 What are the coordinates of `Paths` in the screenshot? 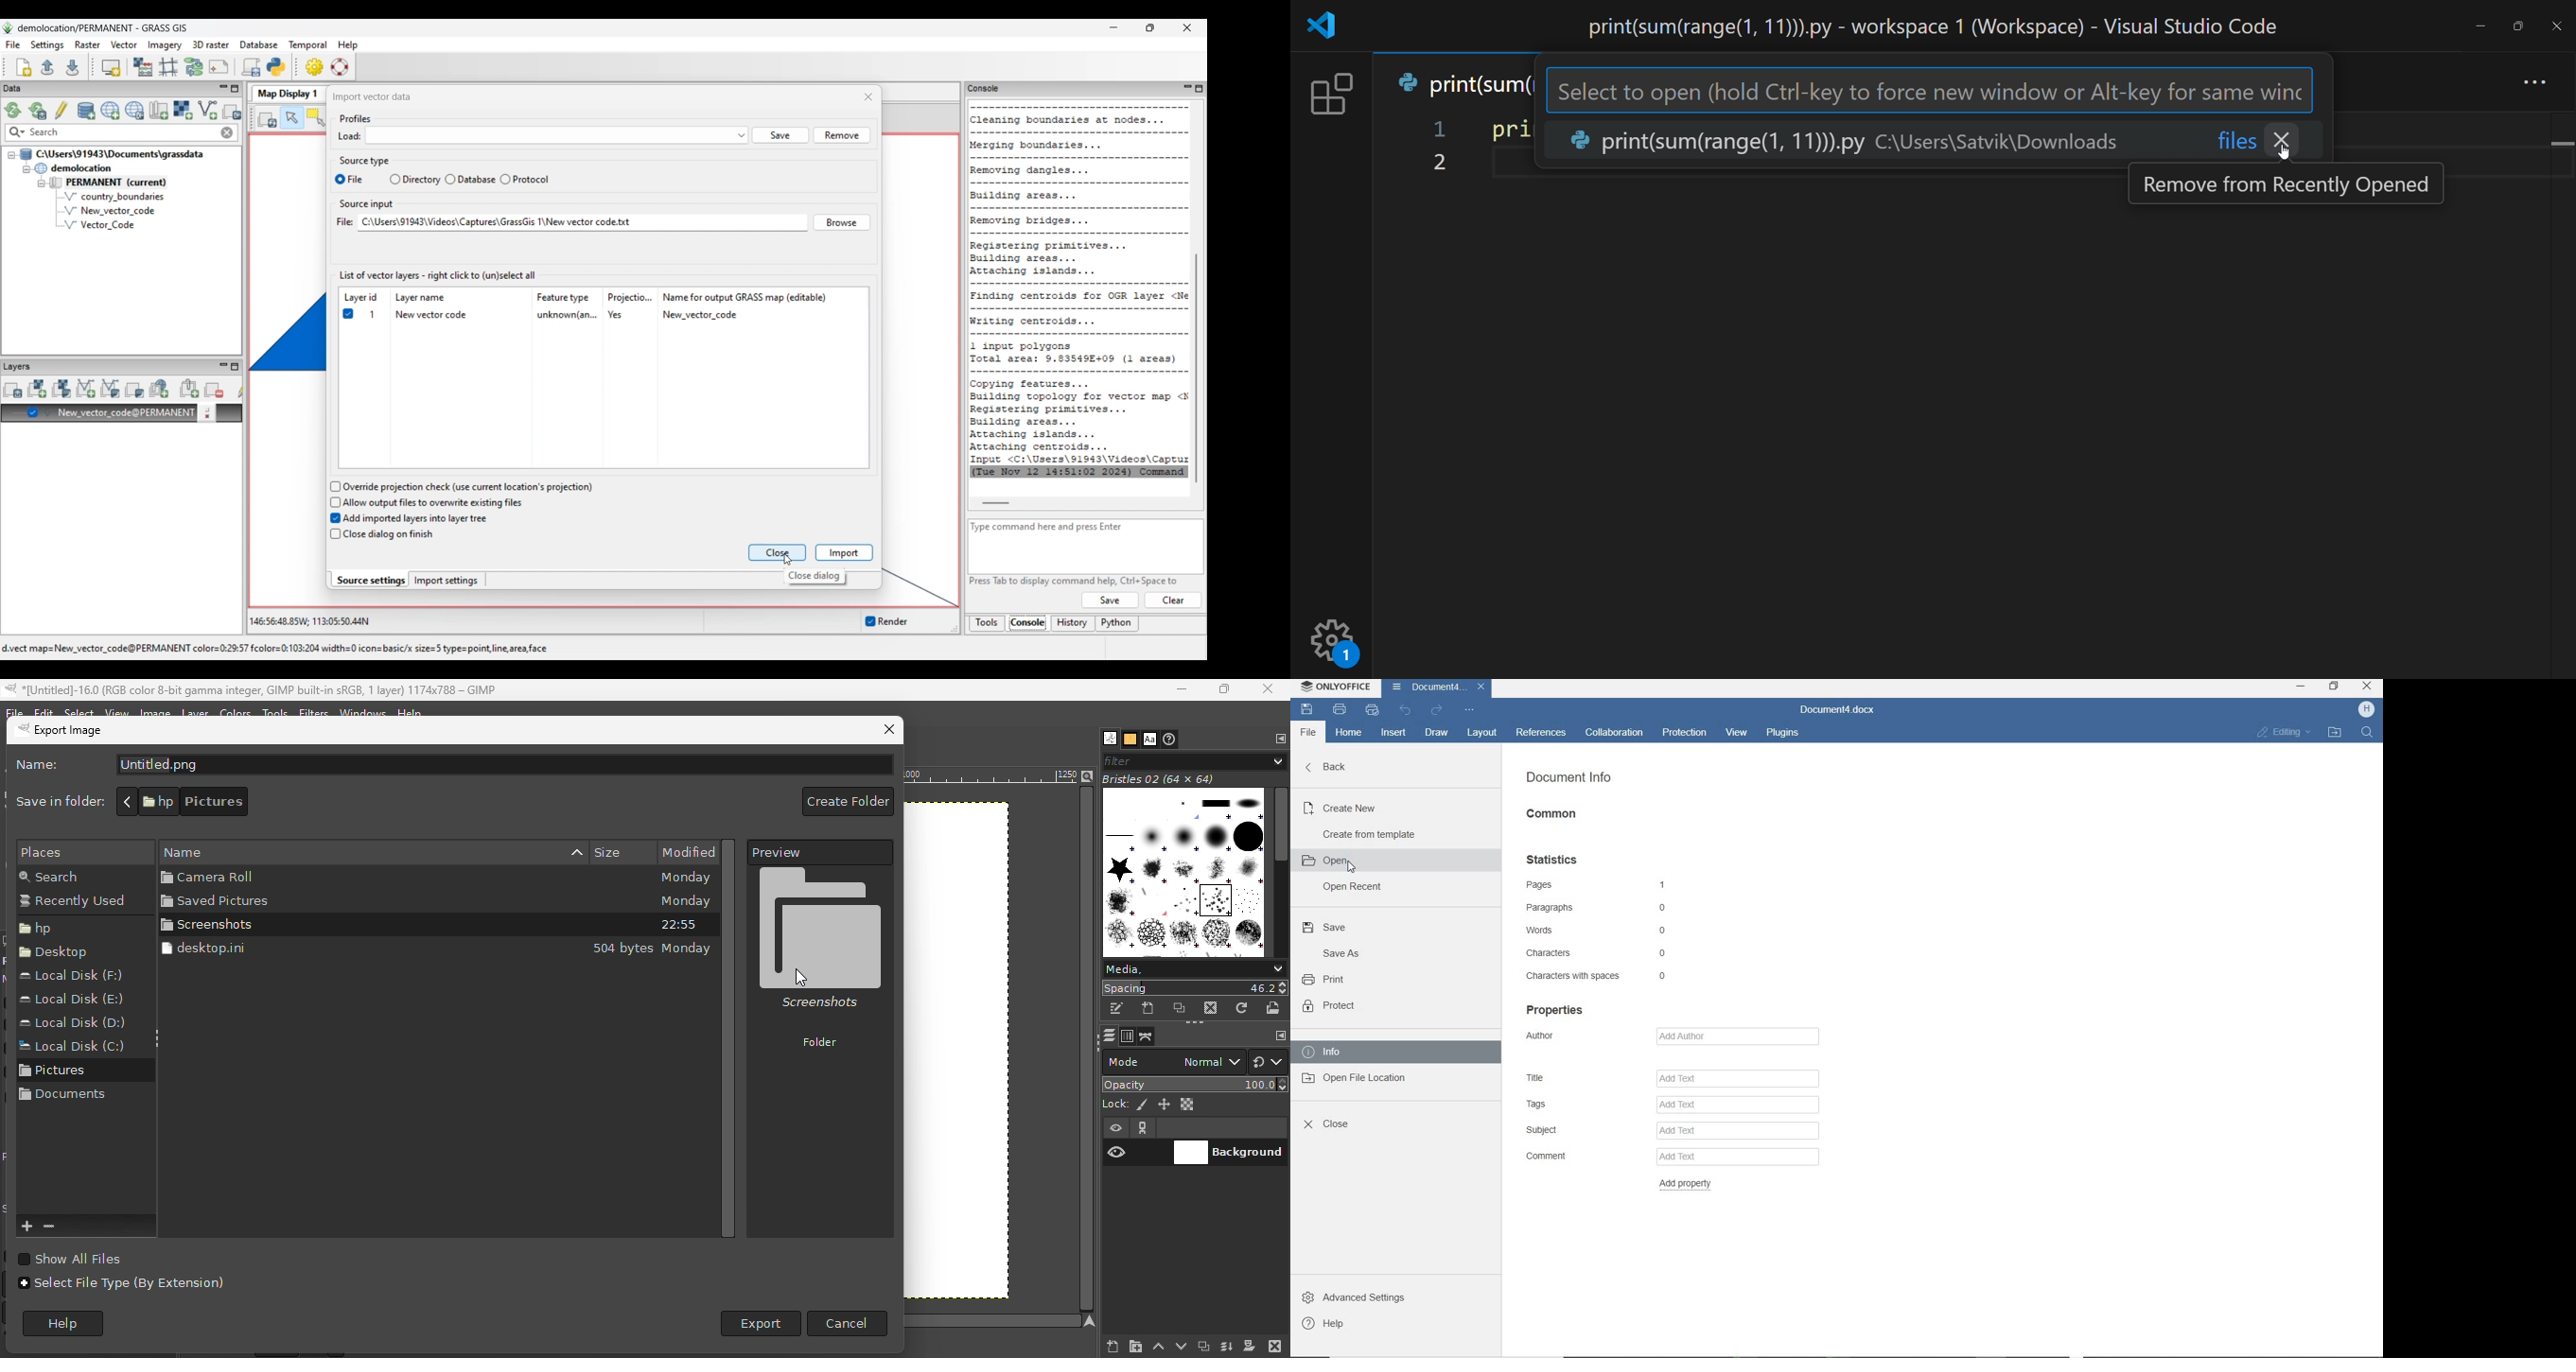 It's located at (1146, 1037).